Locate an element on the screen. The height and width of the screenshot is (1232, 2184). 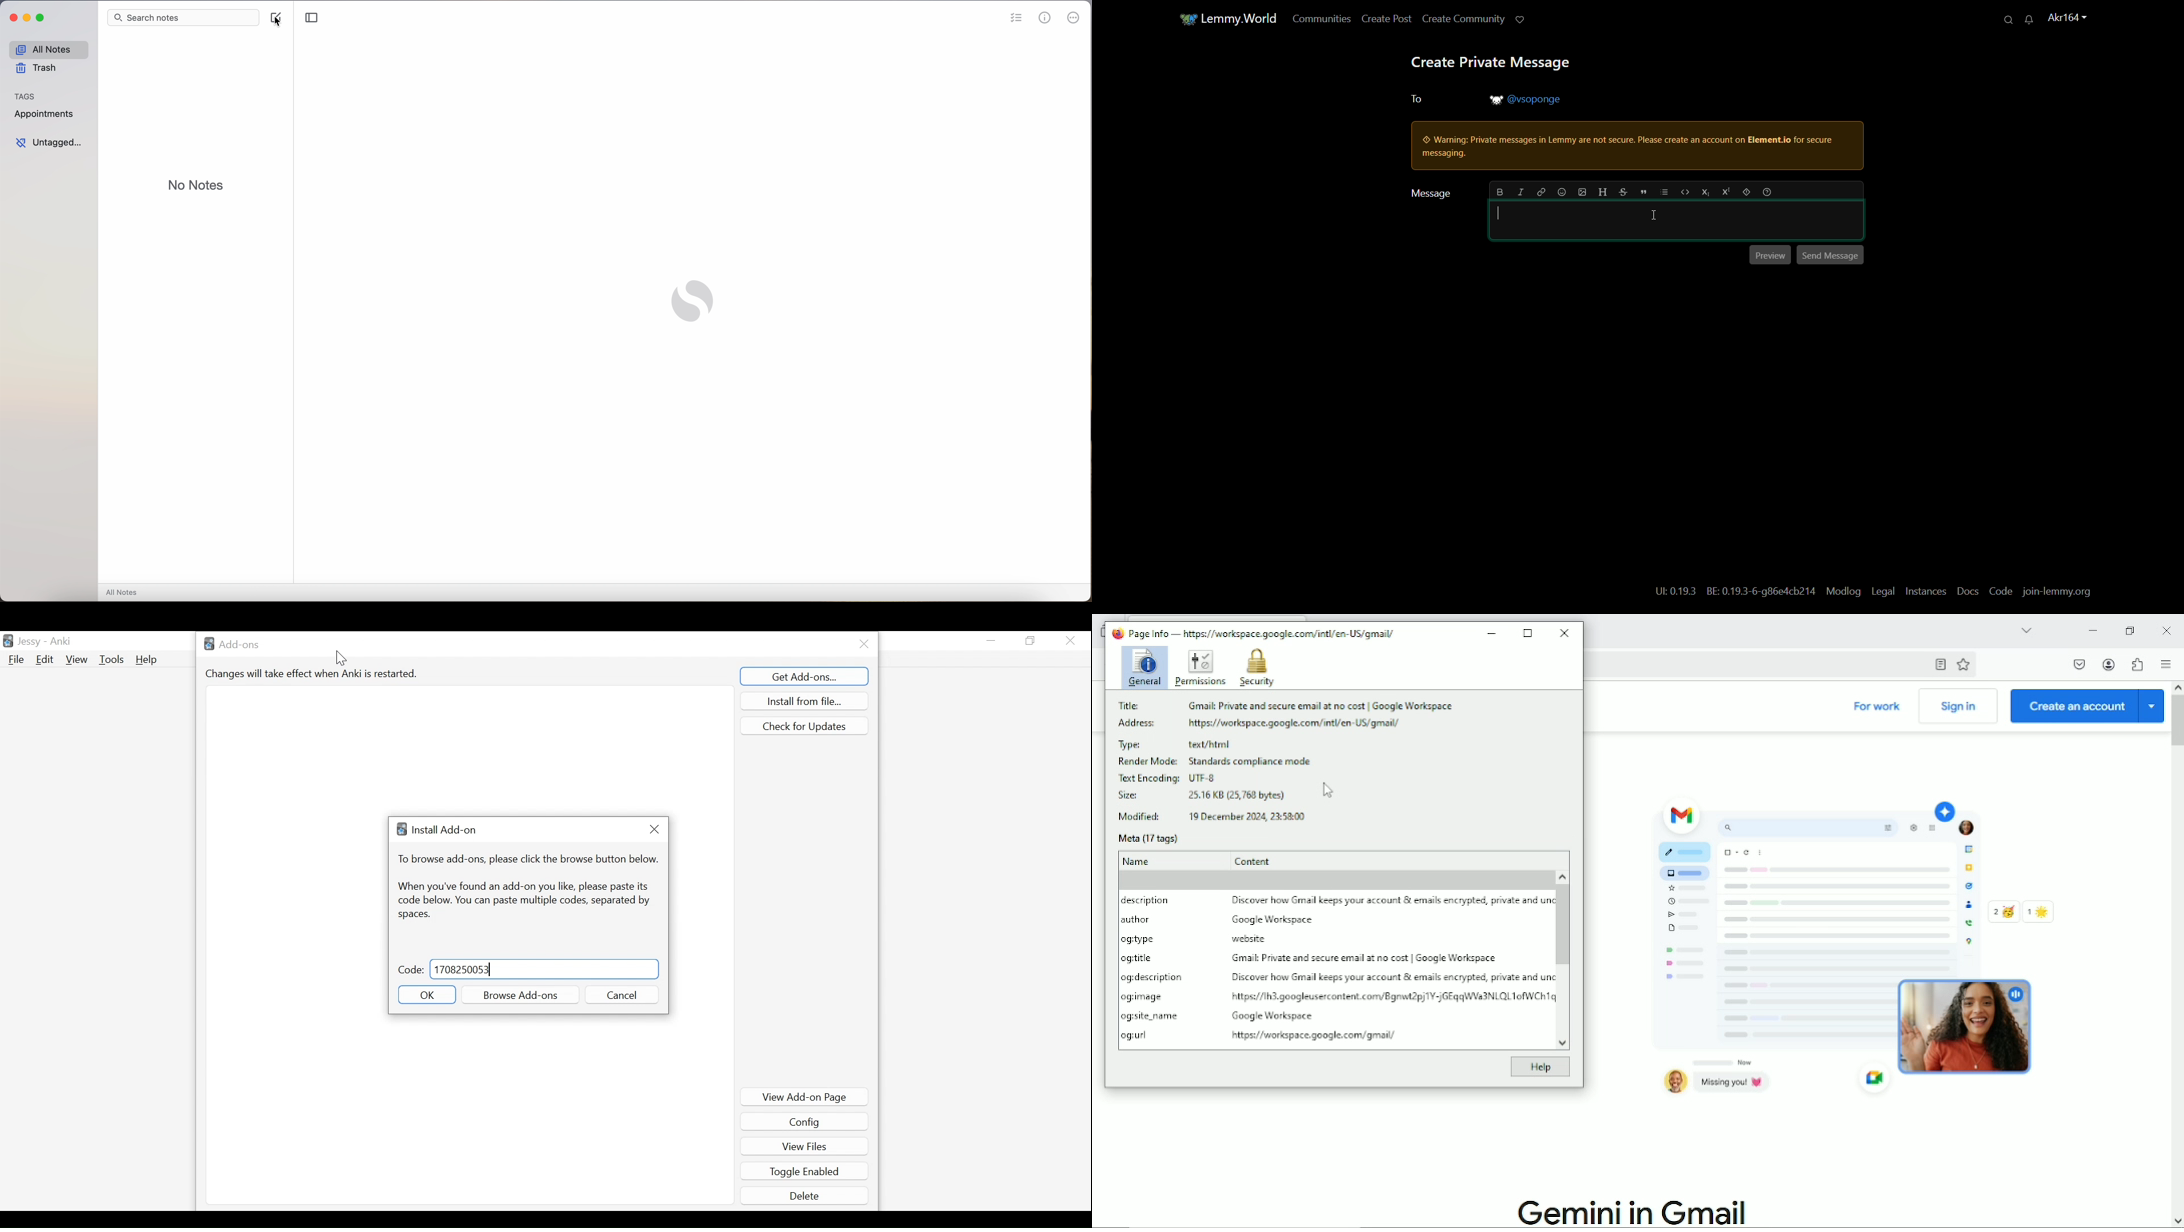
View is located at coordinates (77, 659).